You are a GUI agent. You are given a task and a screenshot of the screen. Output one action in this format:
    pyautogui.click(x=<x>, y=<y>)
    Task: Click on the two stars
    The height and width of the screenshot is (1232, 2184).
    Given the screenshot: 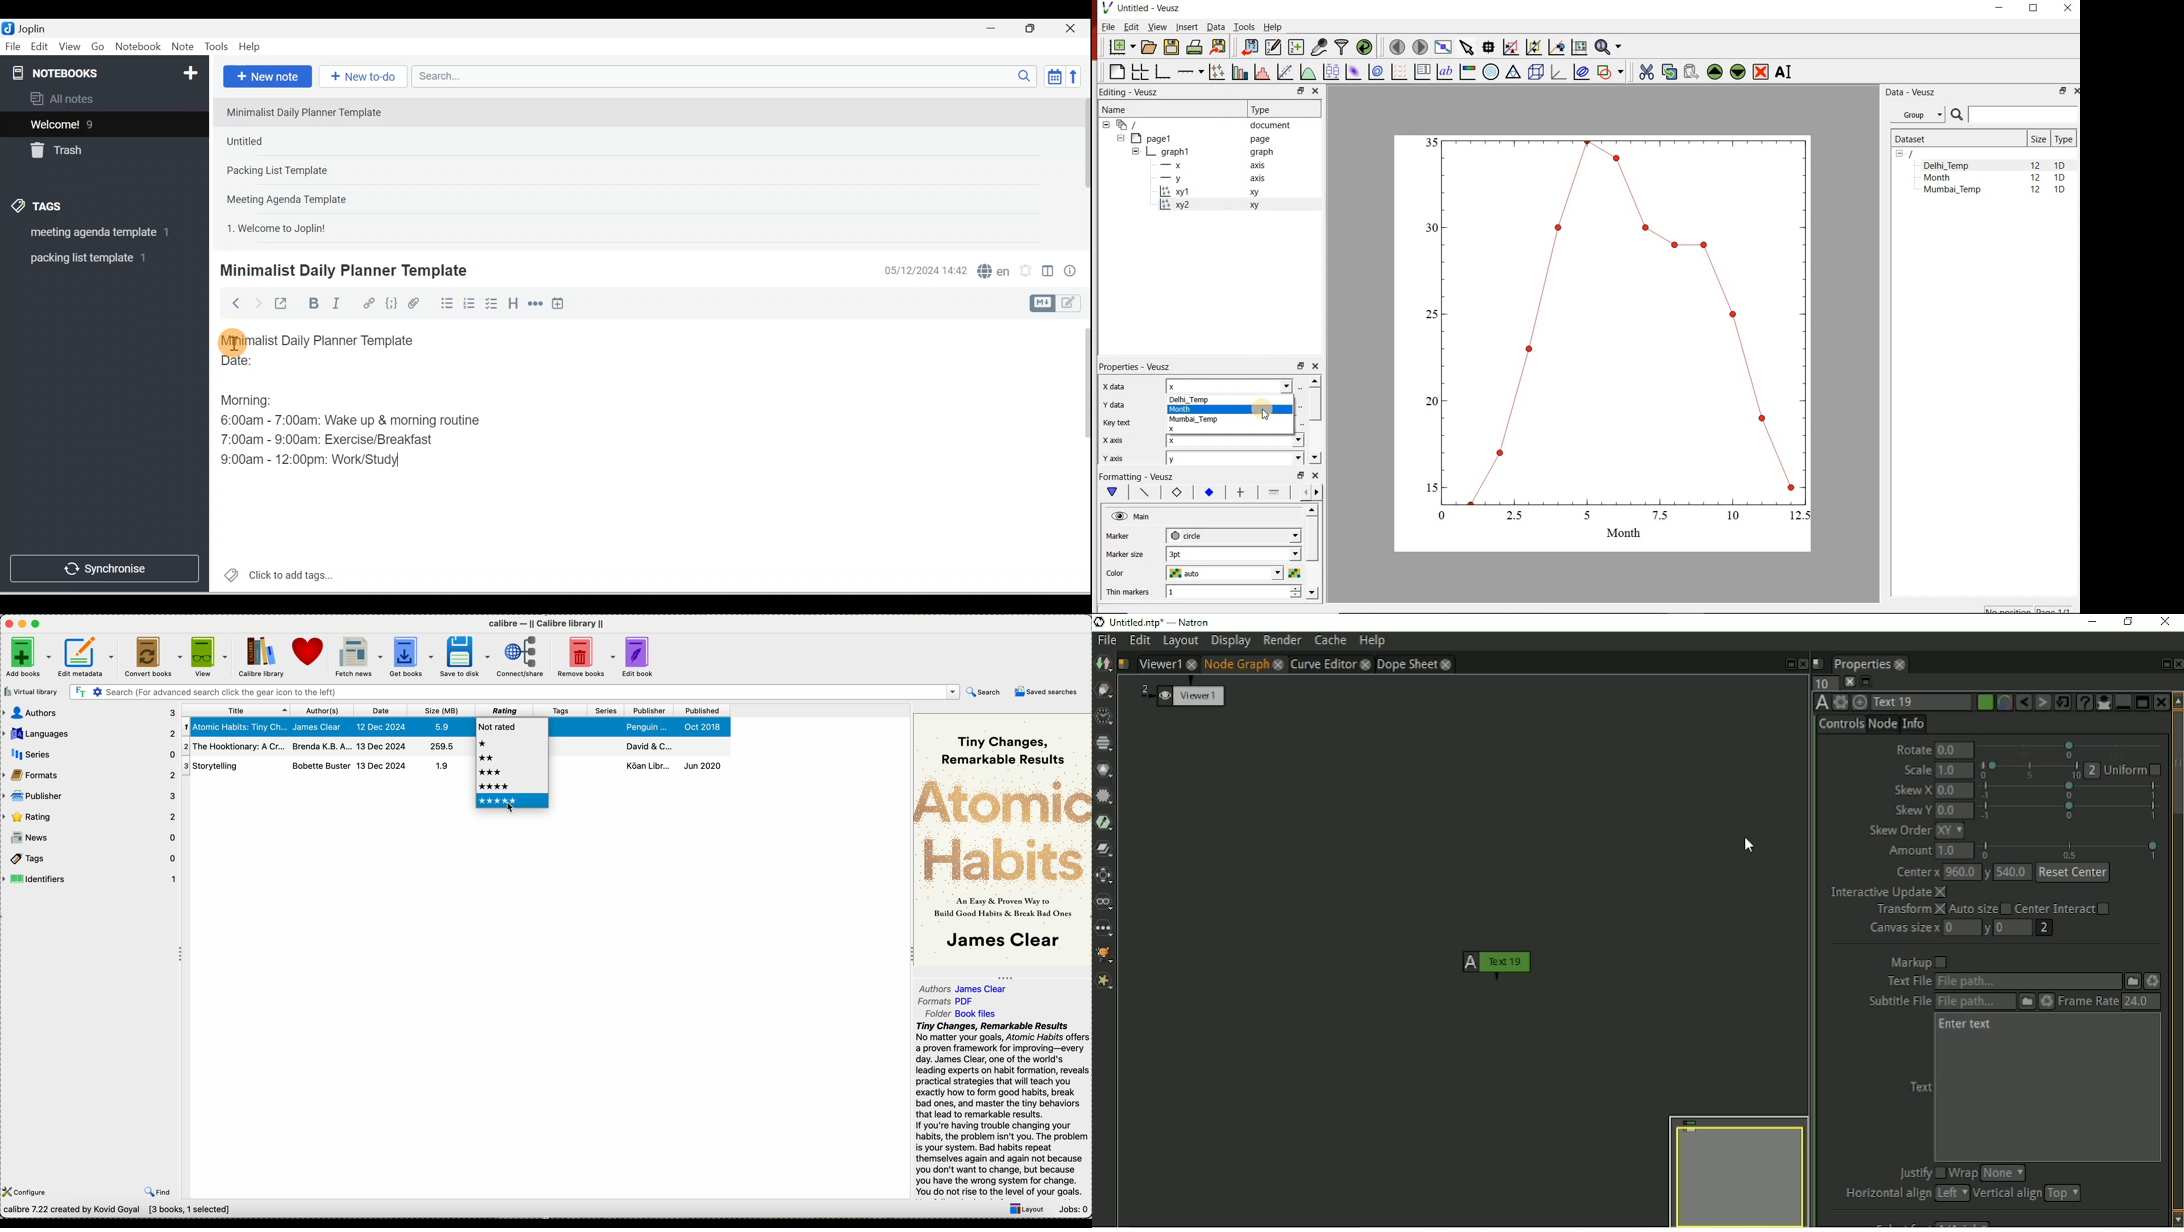 What is the action you would take?
    pyautogui.click(x=487, y=758)
    